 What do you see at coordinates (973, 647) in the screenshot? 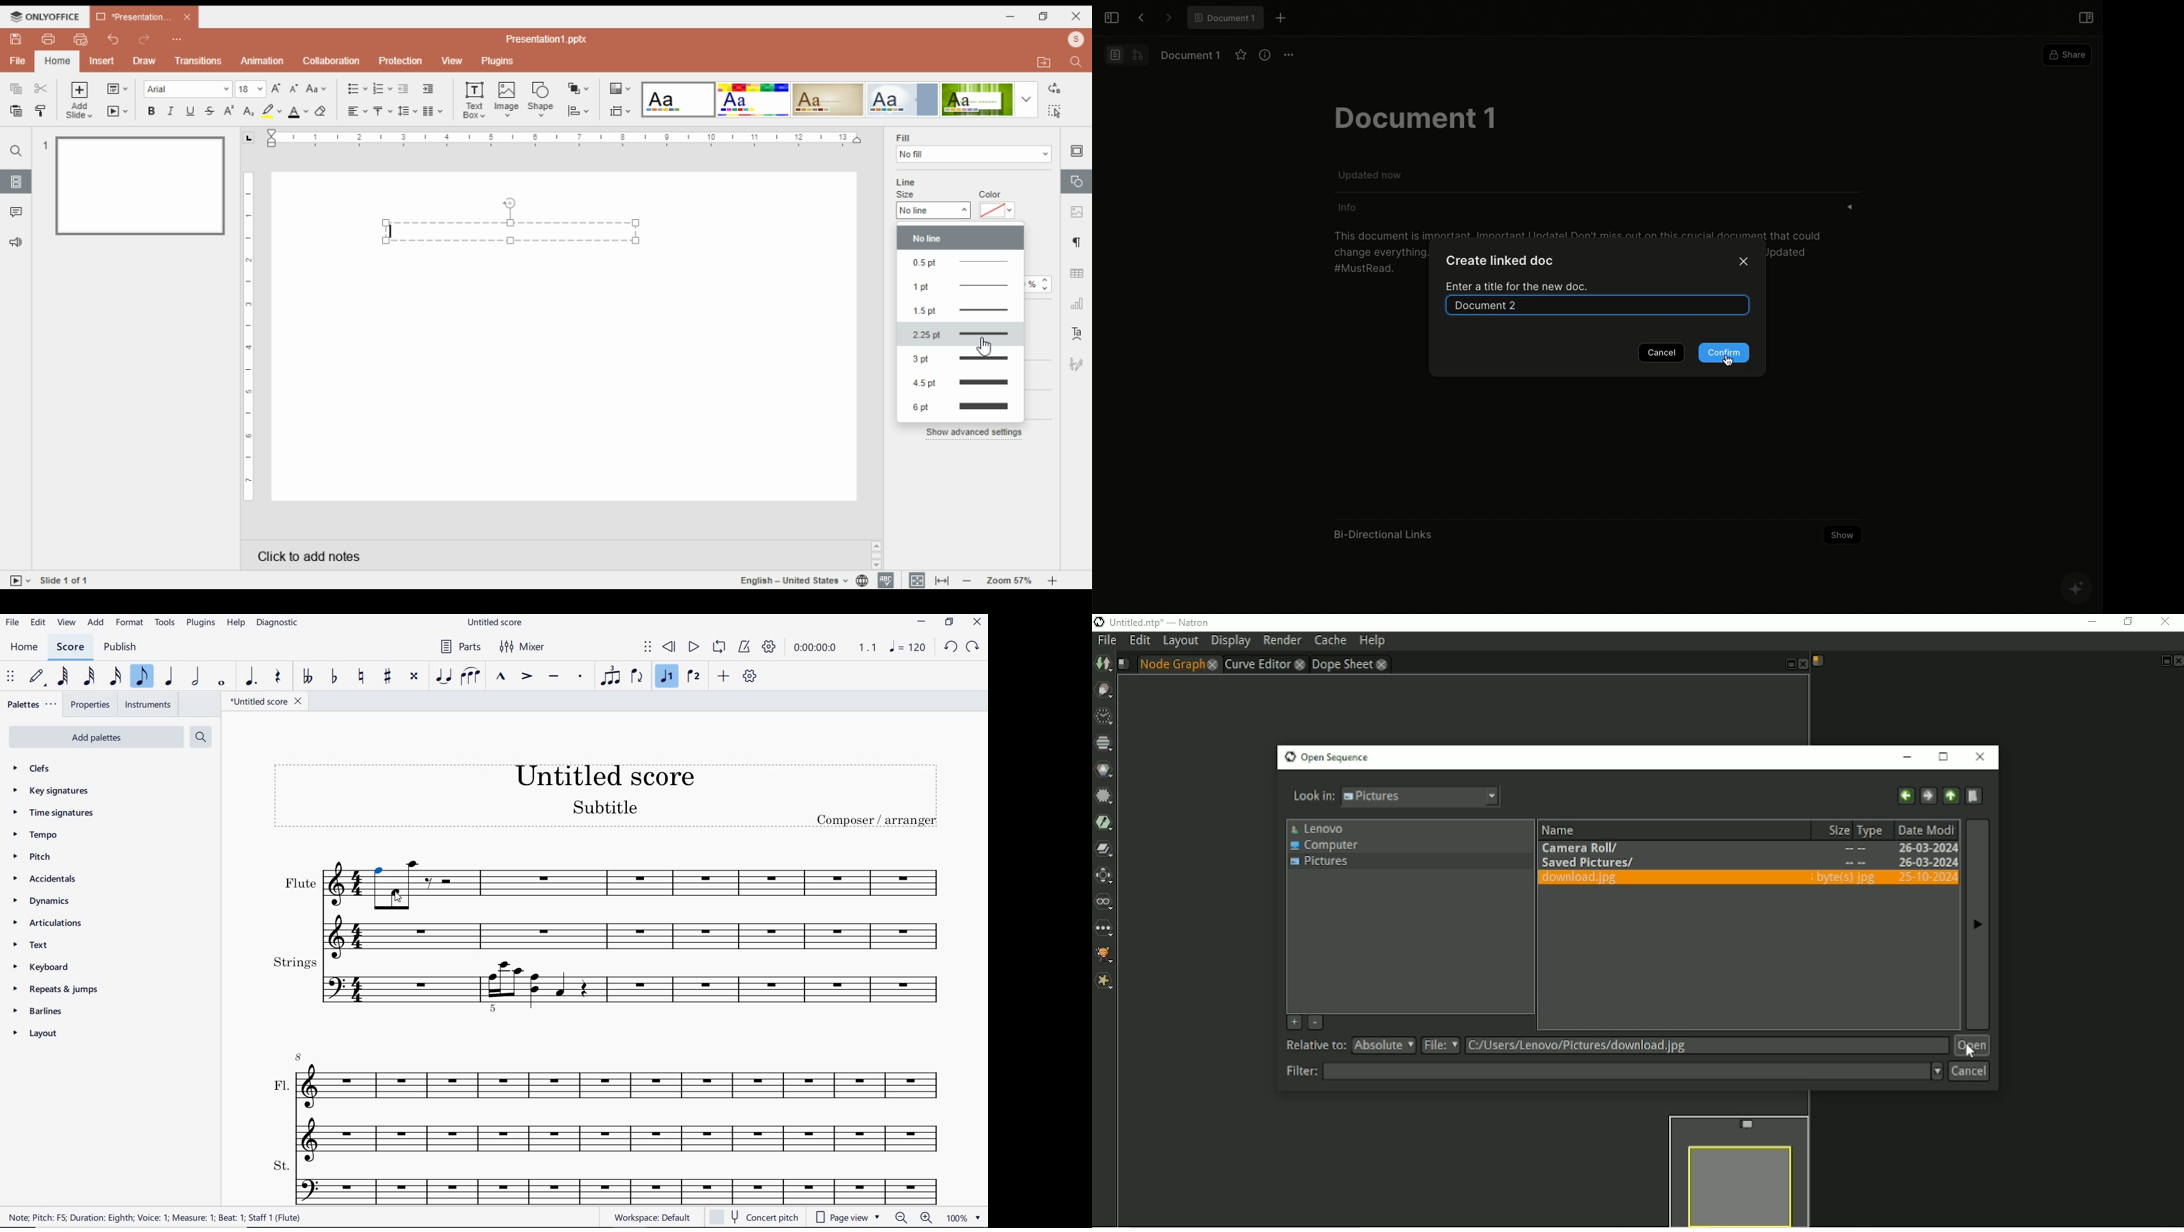
I see `redo` at bounding box center [973, 647].